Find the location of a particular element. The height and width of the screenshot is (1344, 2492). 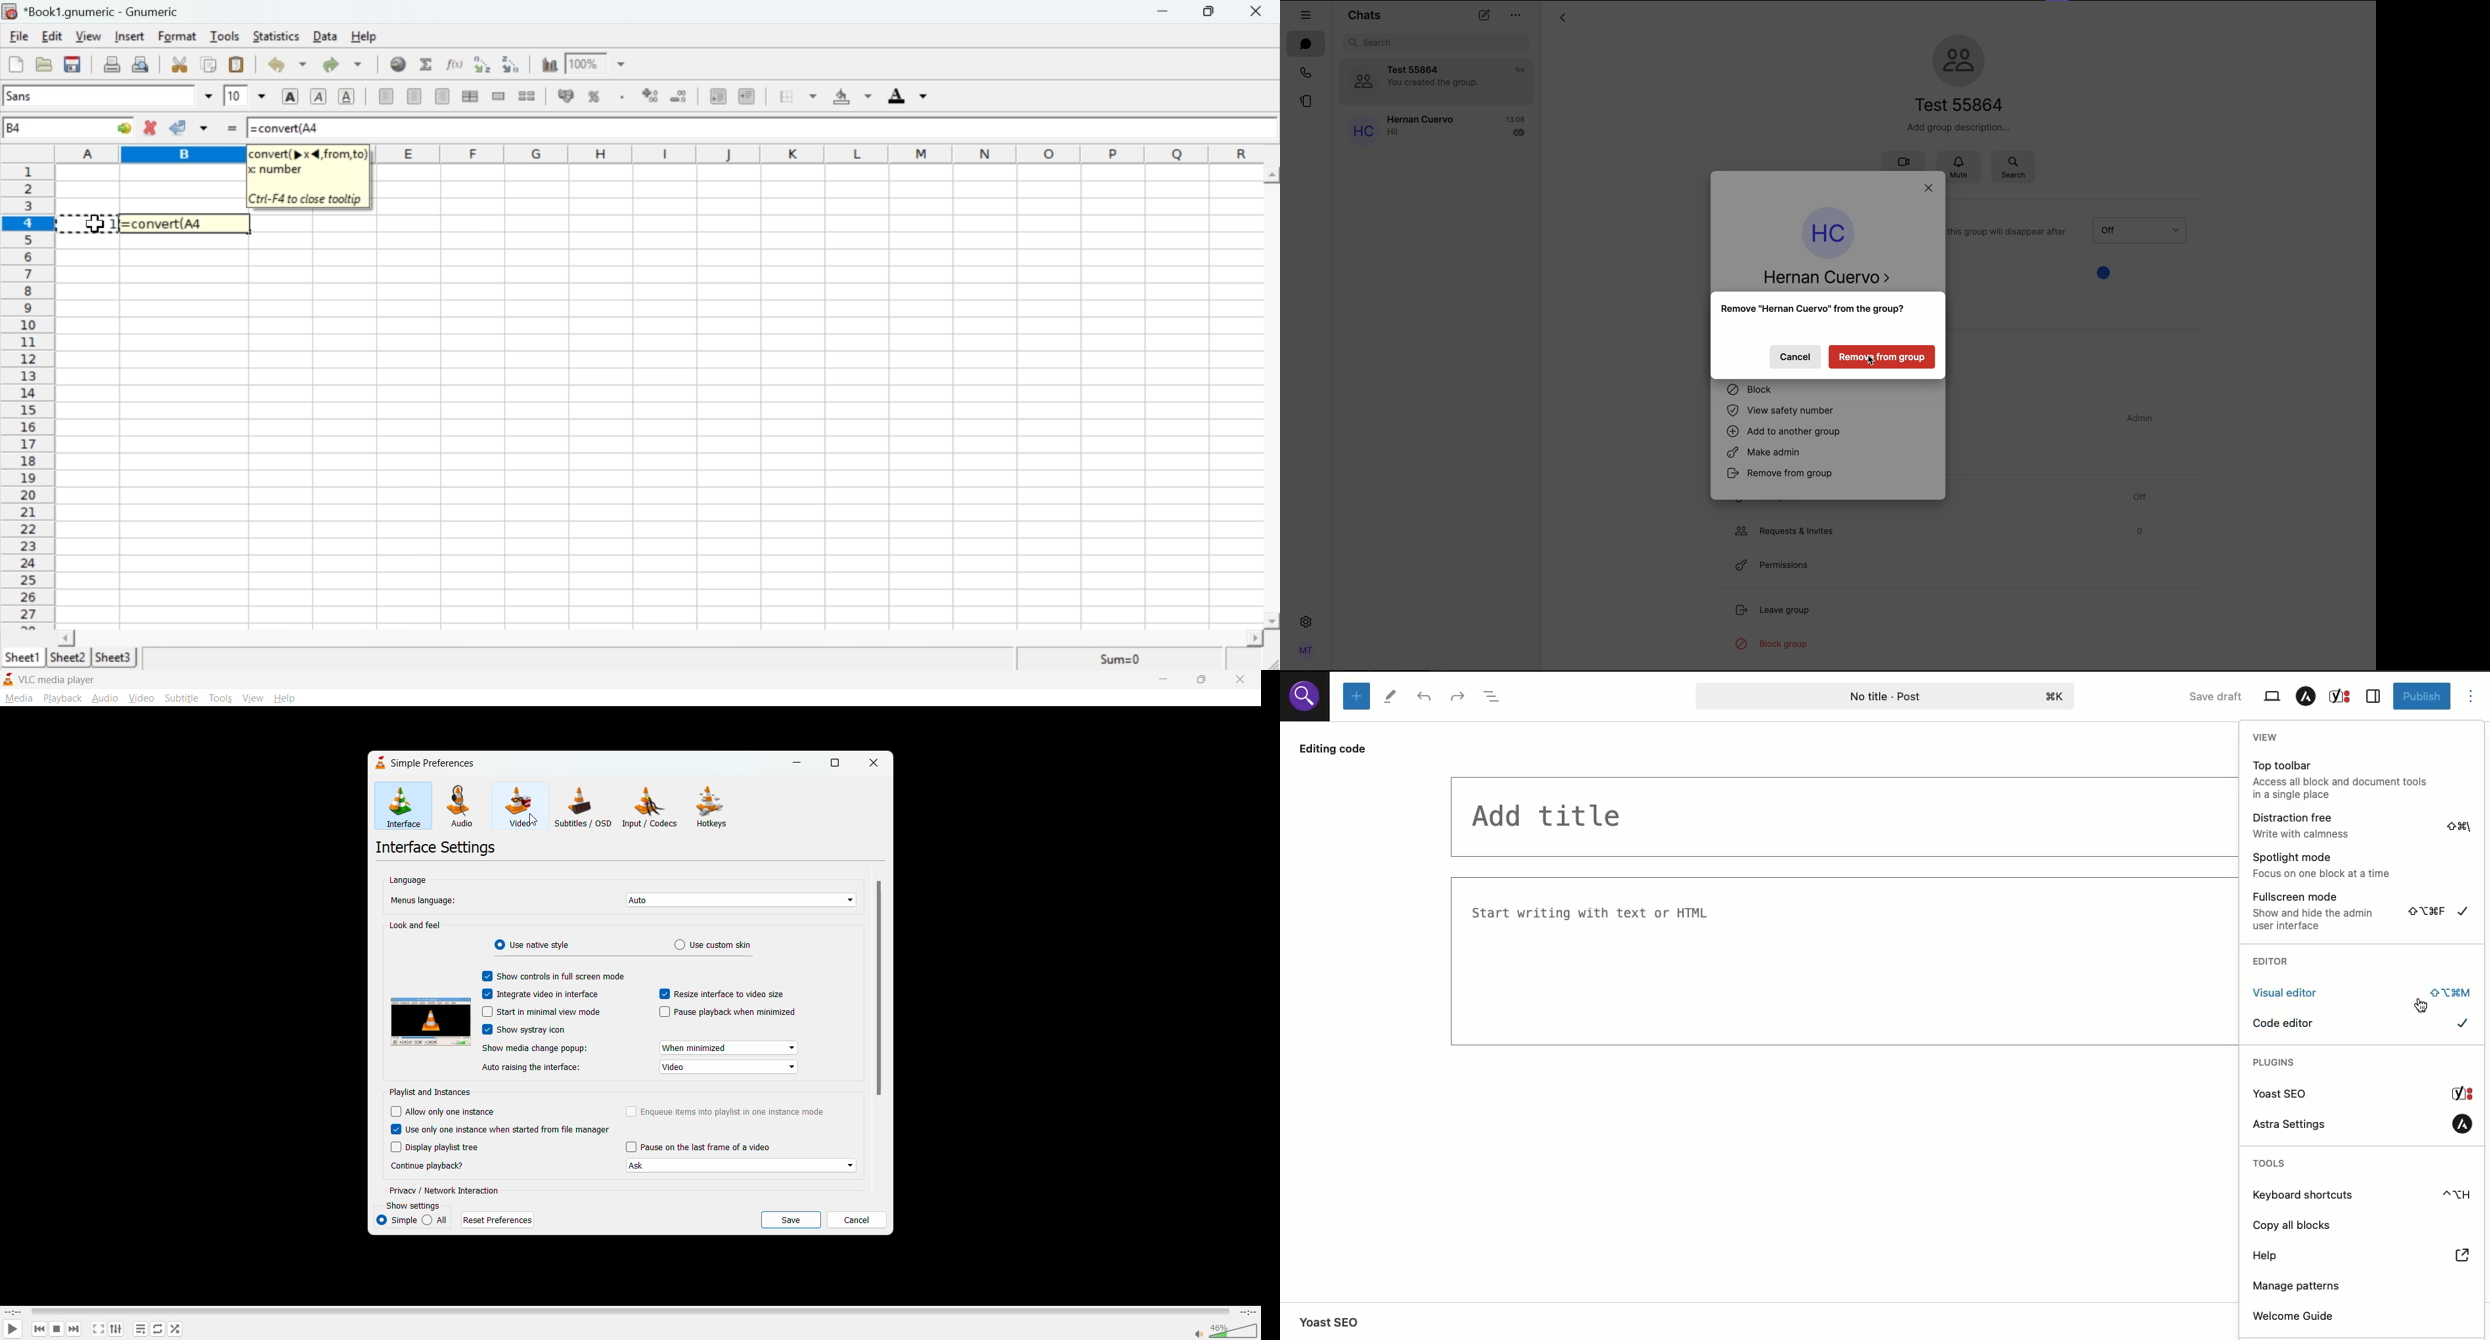

Sum is located at coordinates (1124, 658).